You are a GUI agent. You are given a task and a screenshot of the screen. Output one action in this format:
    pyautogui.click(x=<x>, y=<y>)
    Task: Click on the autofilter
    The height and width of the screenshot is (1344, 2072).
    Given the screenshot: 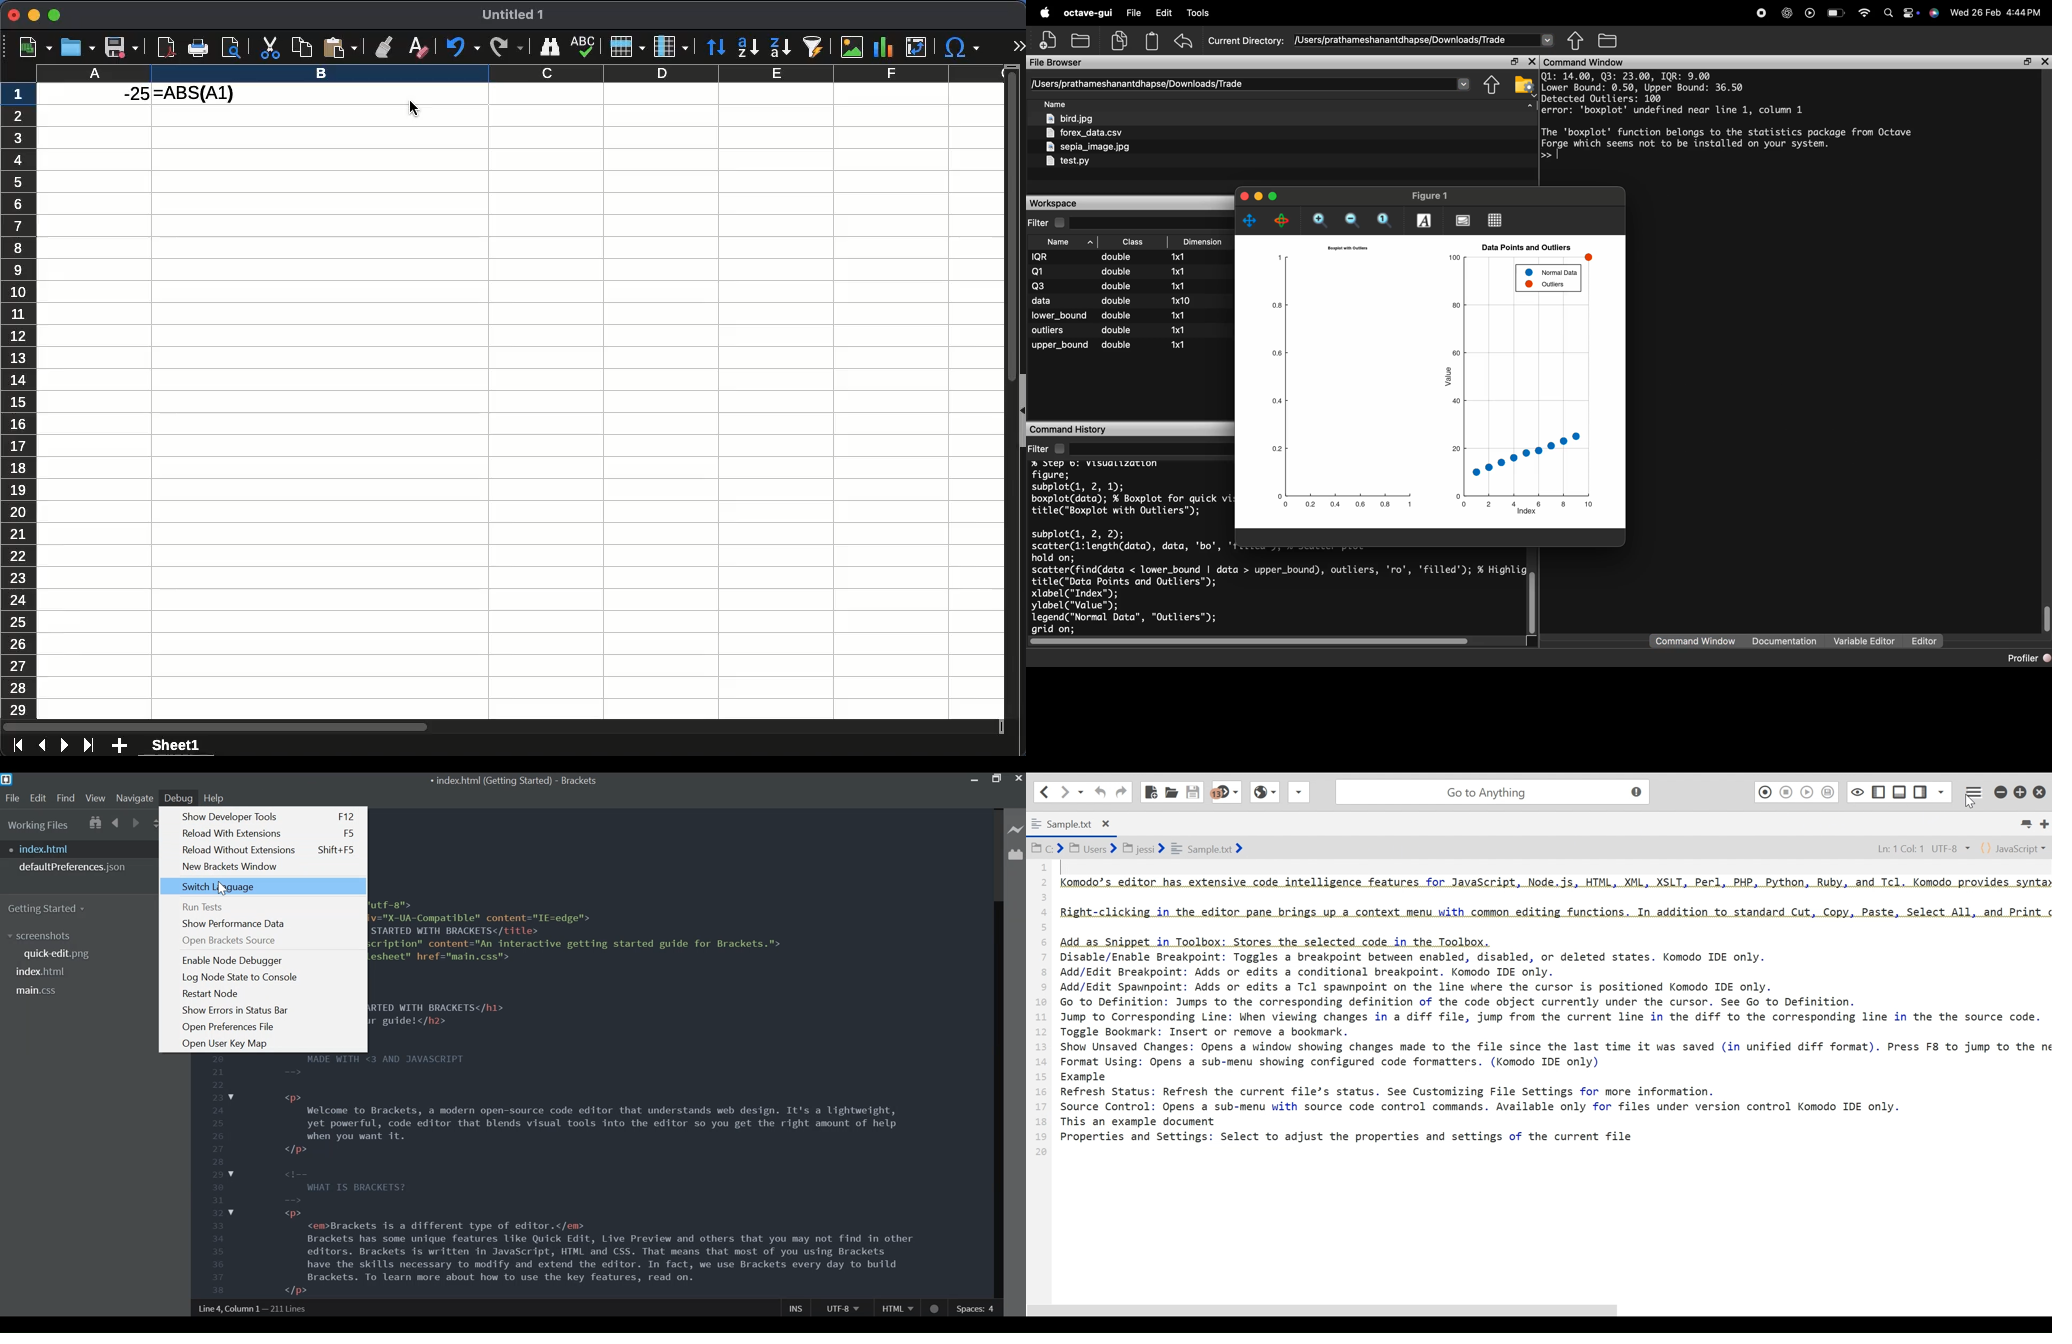 What is the action you would take?
    pyautogui.click(x=816, y=47)
    